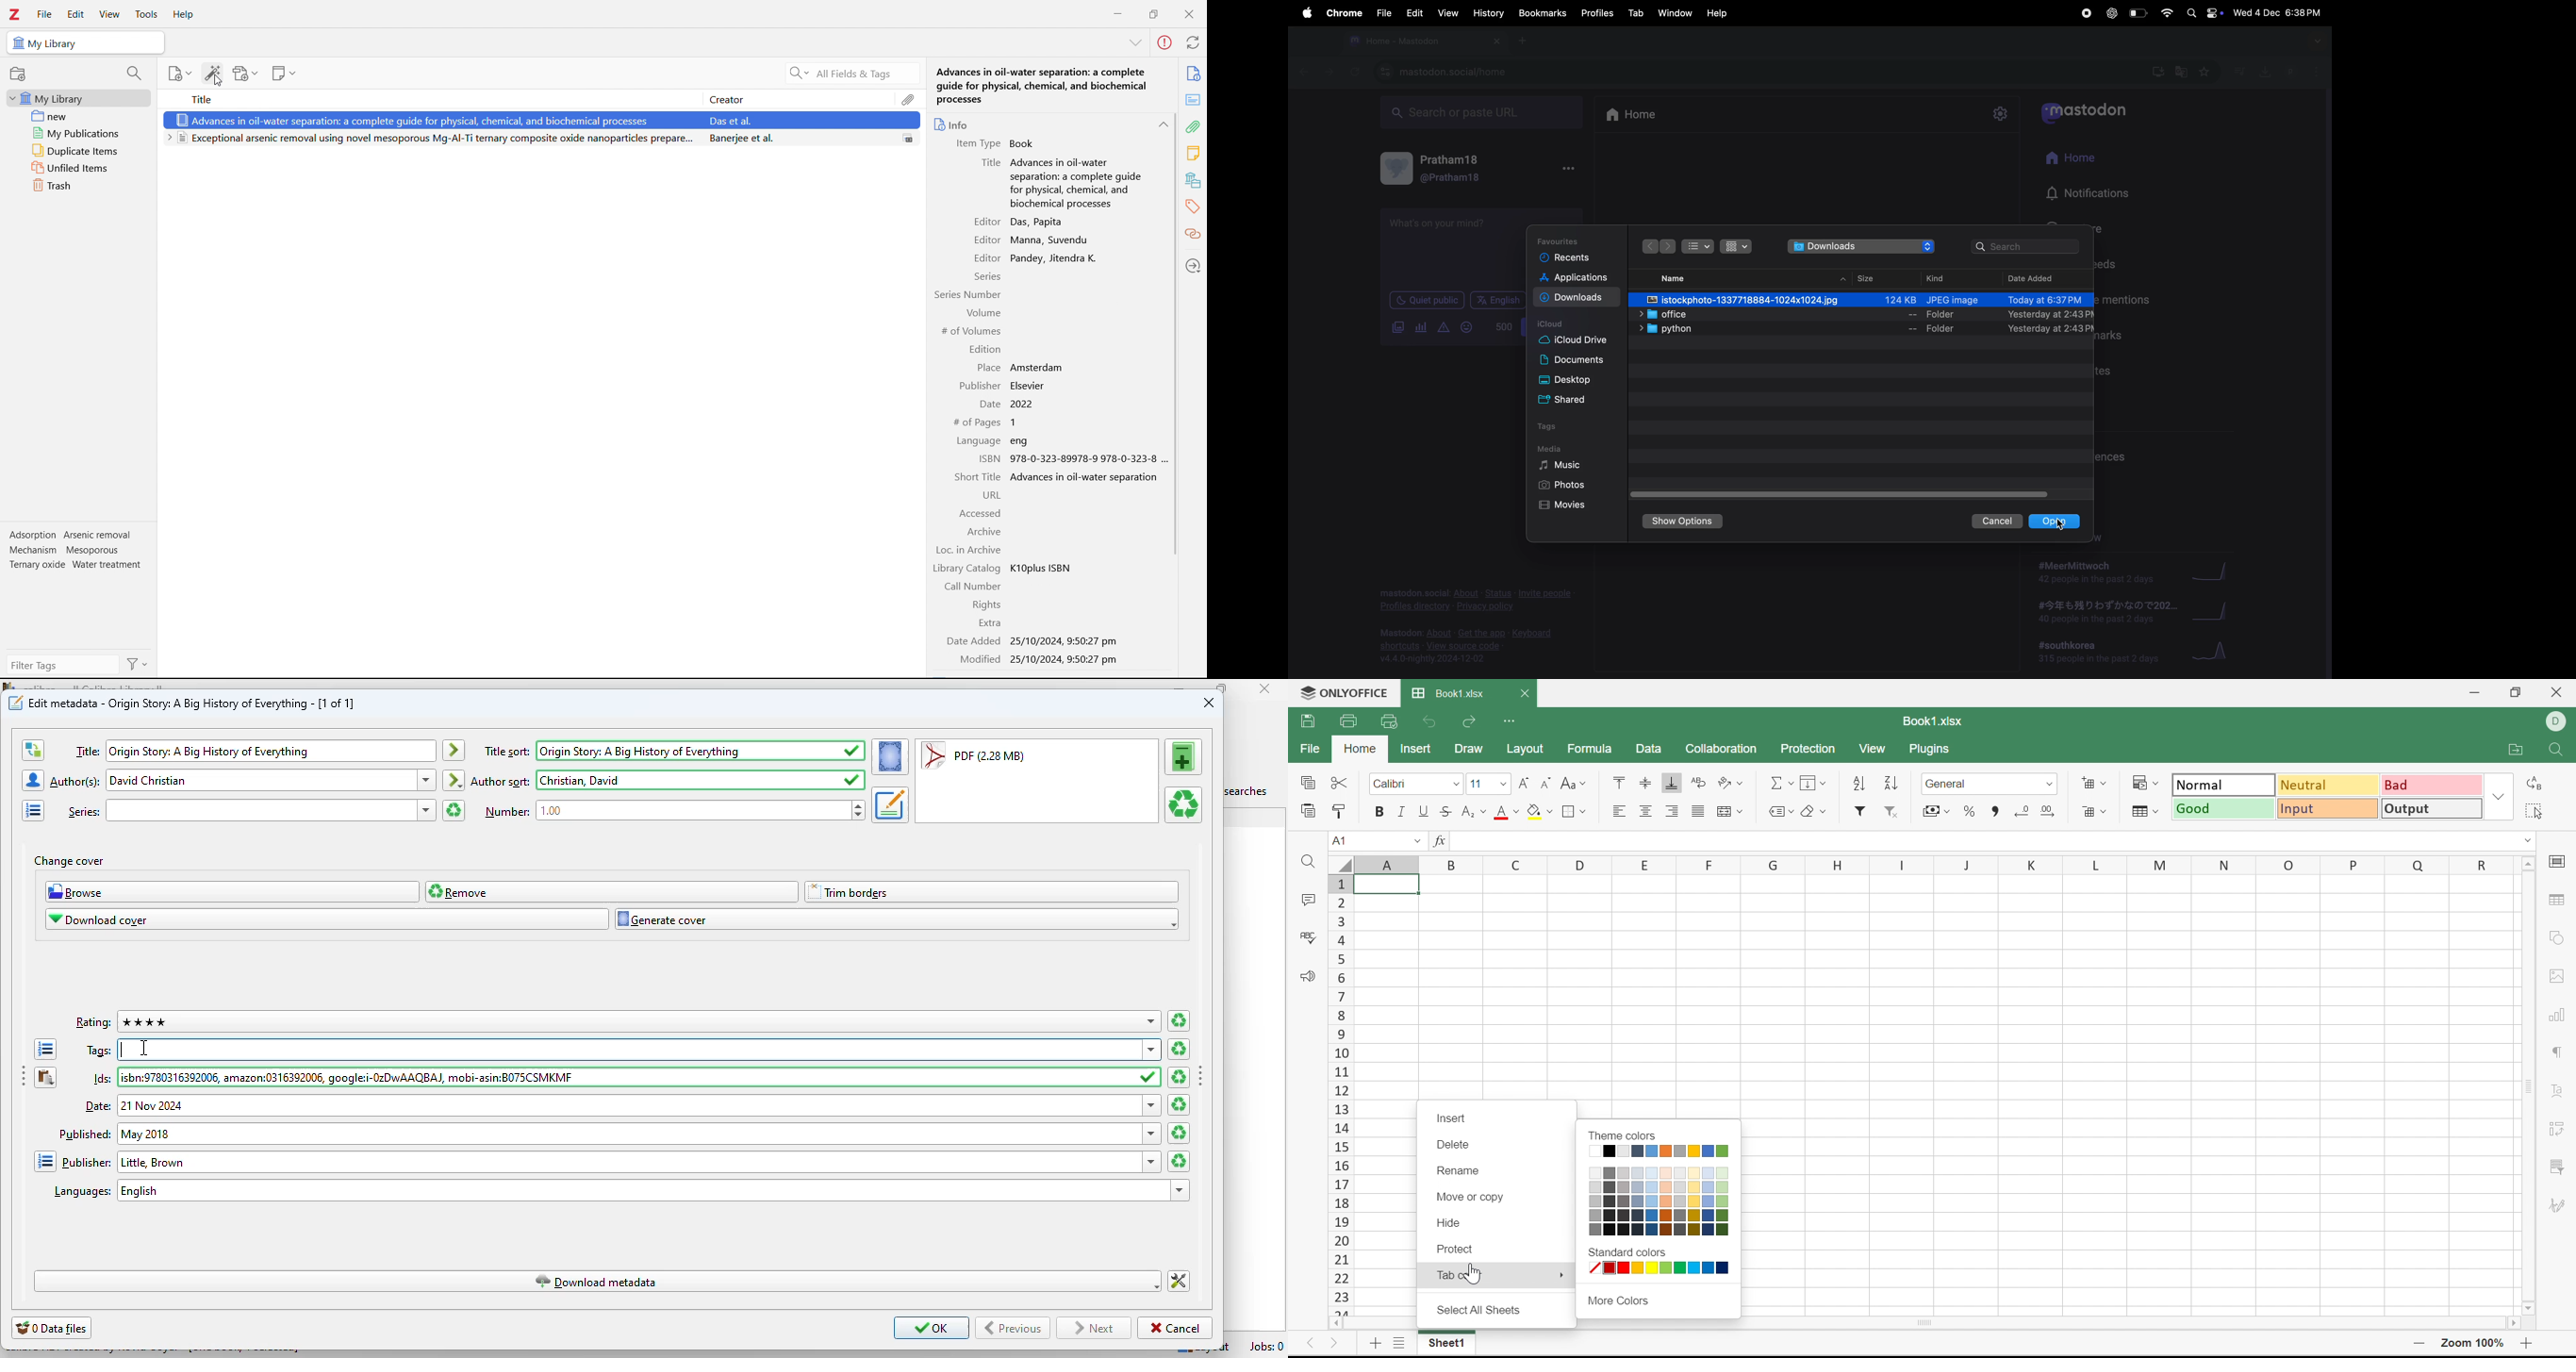 The width and height of the screenshot is (2576, 1372). What do you see at coordinates (1040, 368) in the screenshot?
I see `Amsterdam` at bounding box center [1040, 368].